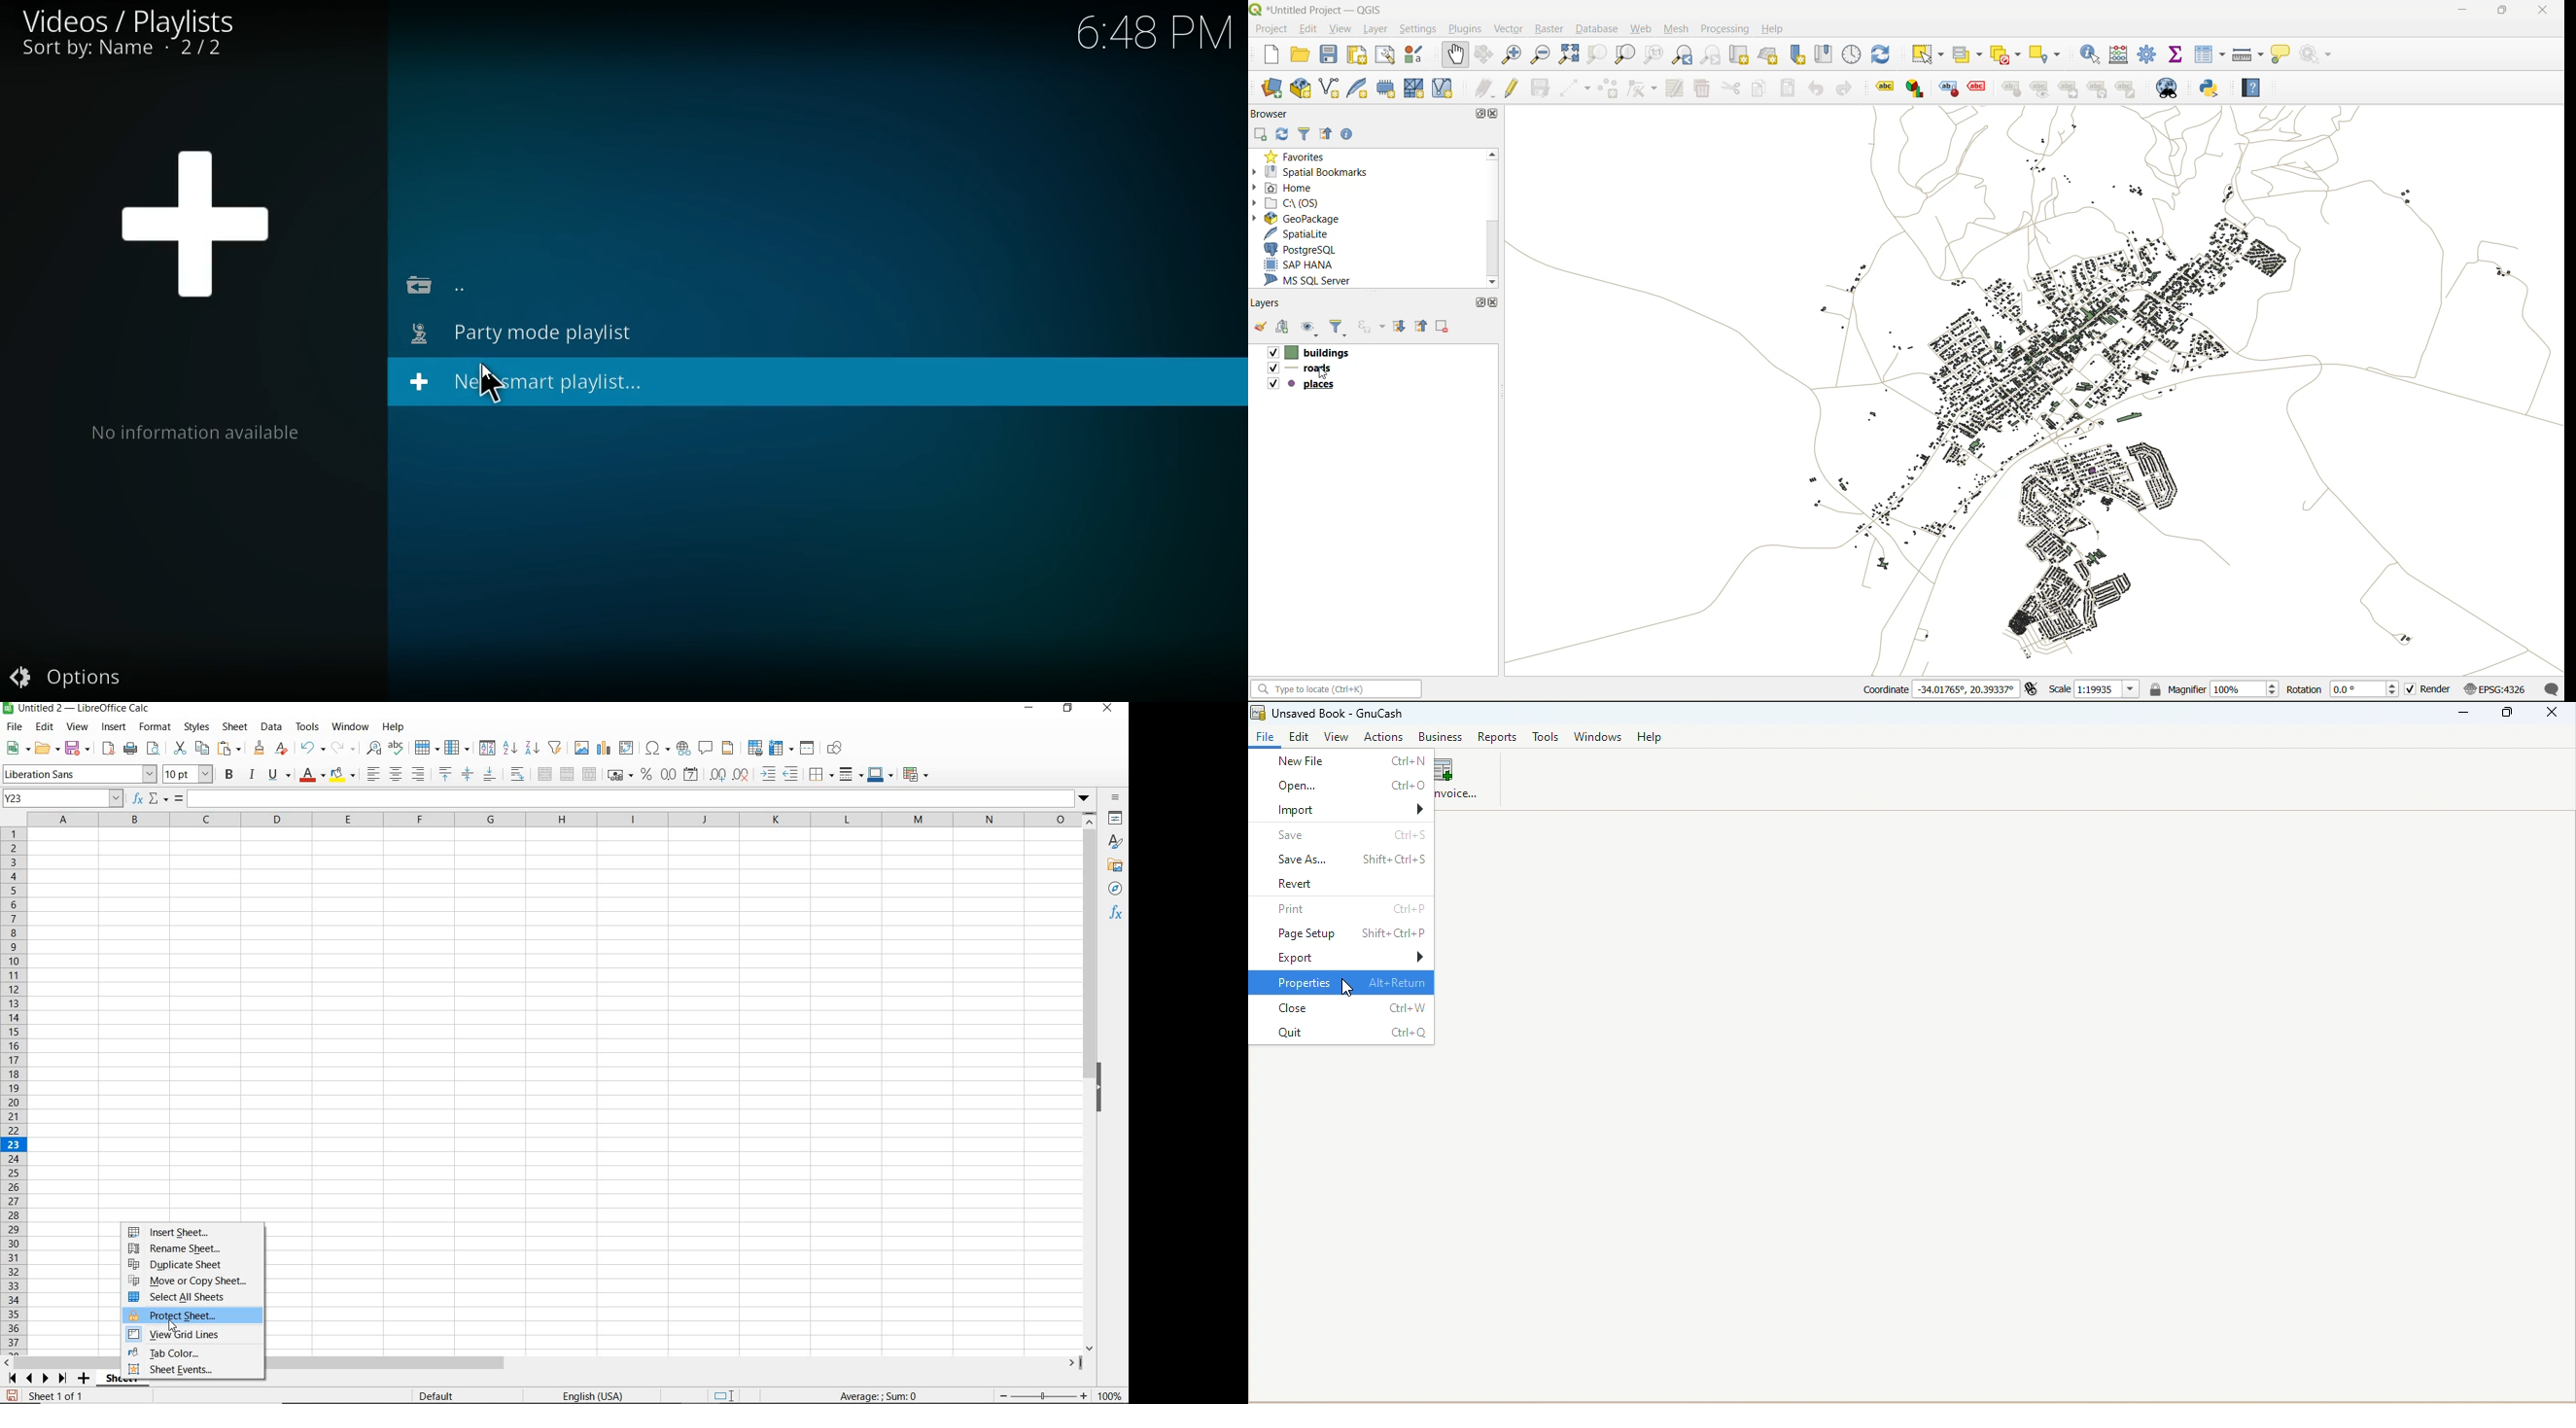 This screenshot has height=1428, width=2576. Describe the element at coordinates (108, 750) in the screenshot. I see `EXPORT DIRECTLY AS PDF` at that location.